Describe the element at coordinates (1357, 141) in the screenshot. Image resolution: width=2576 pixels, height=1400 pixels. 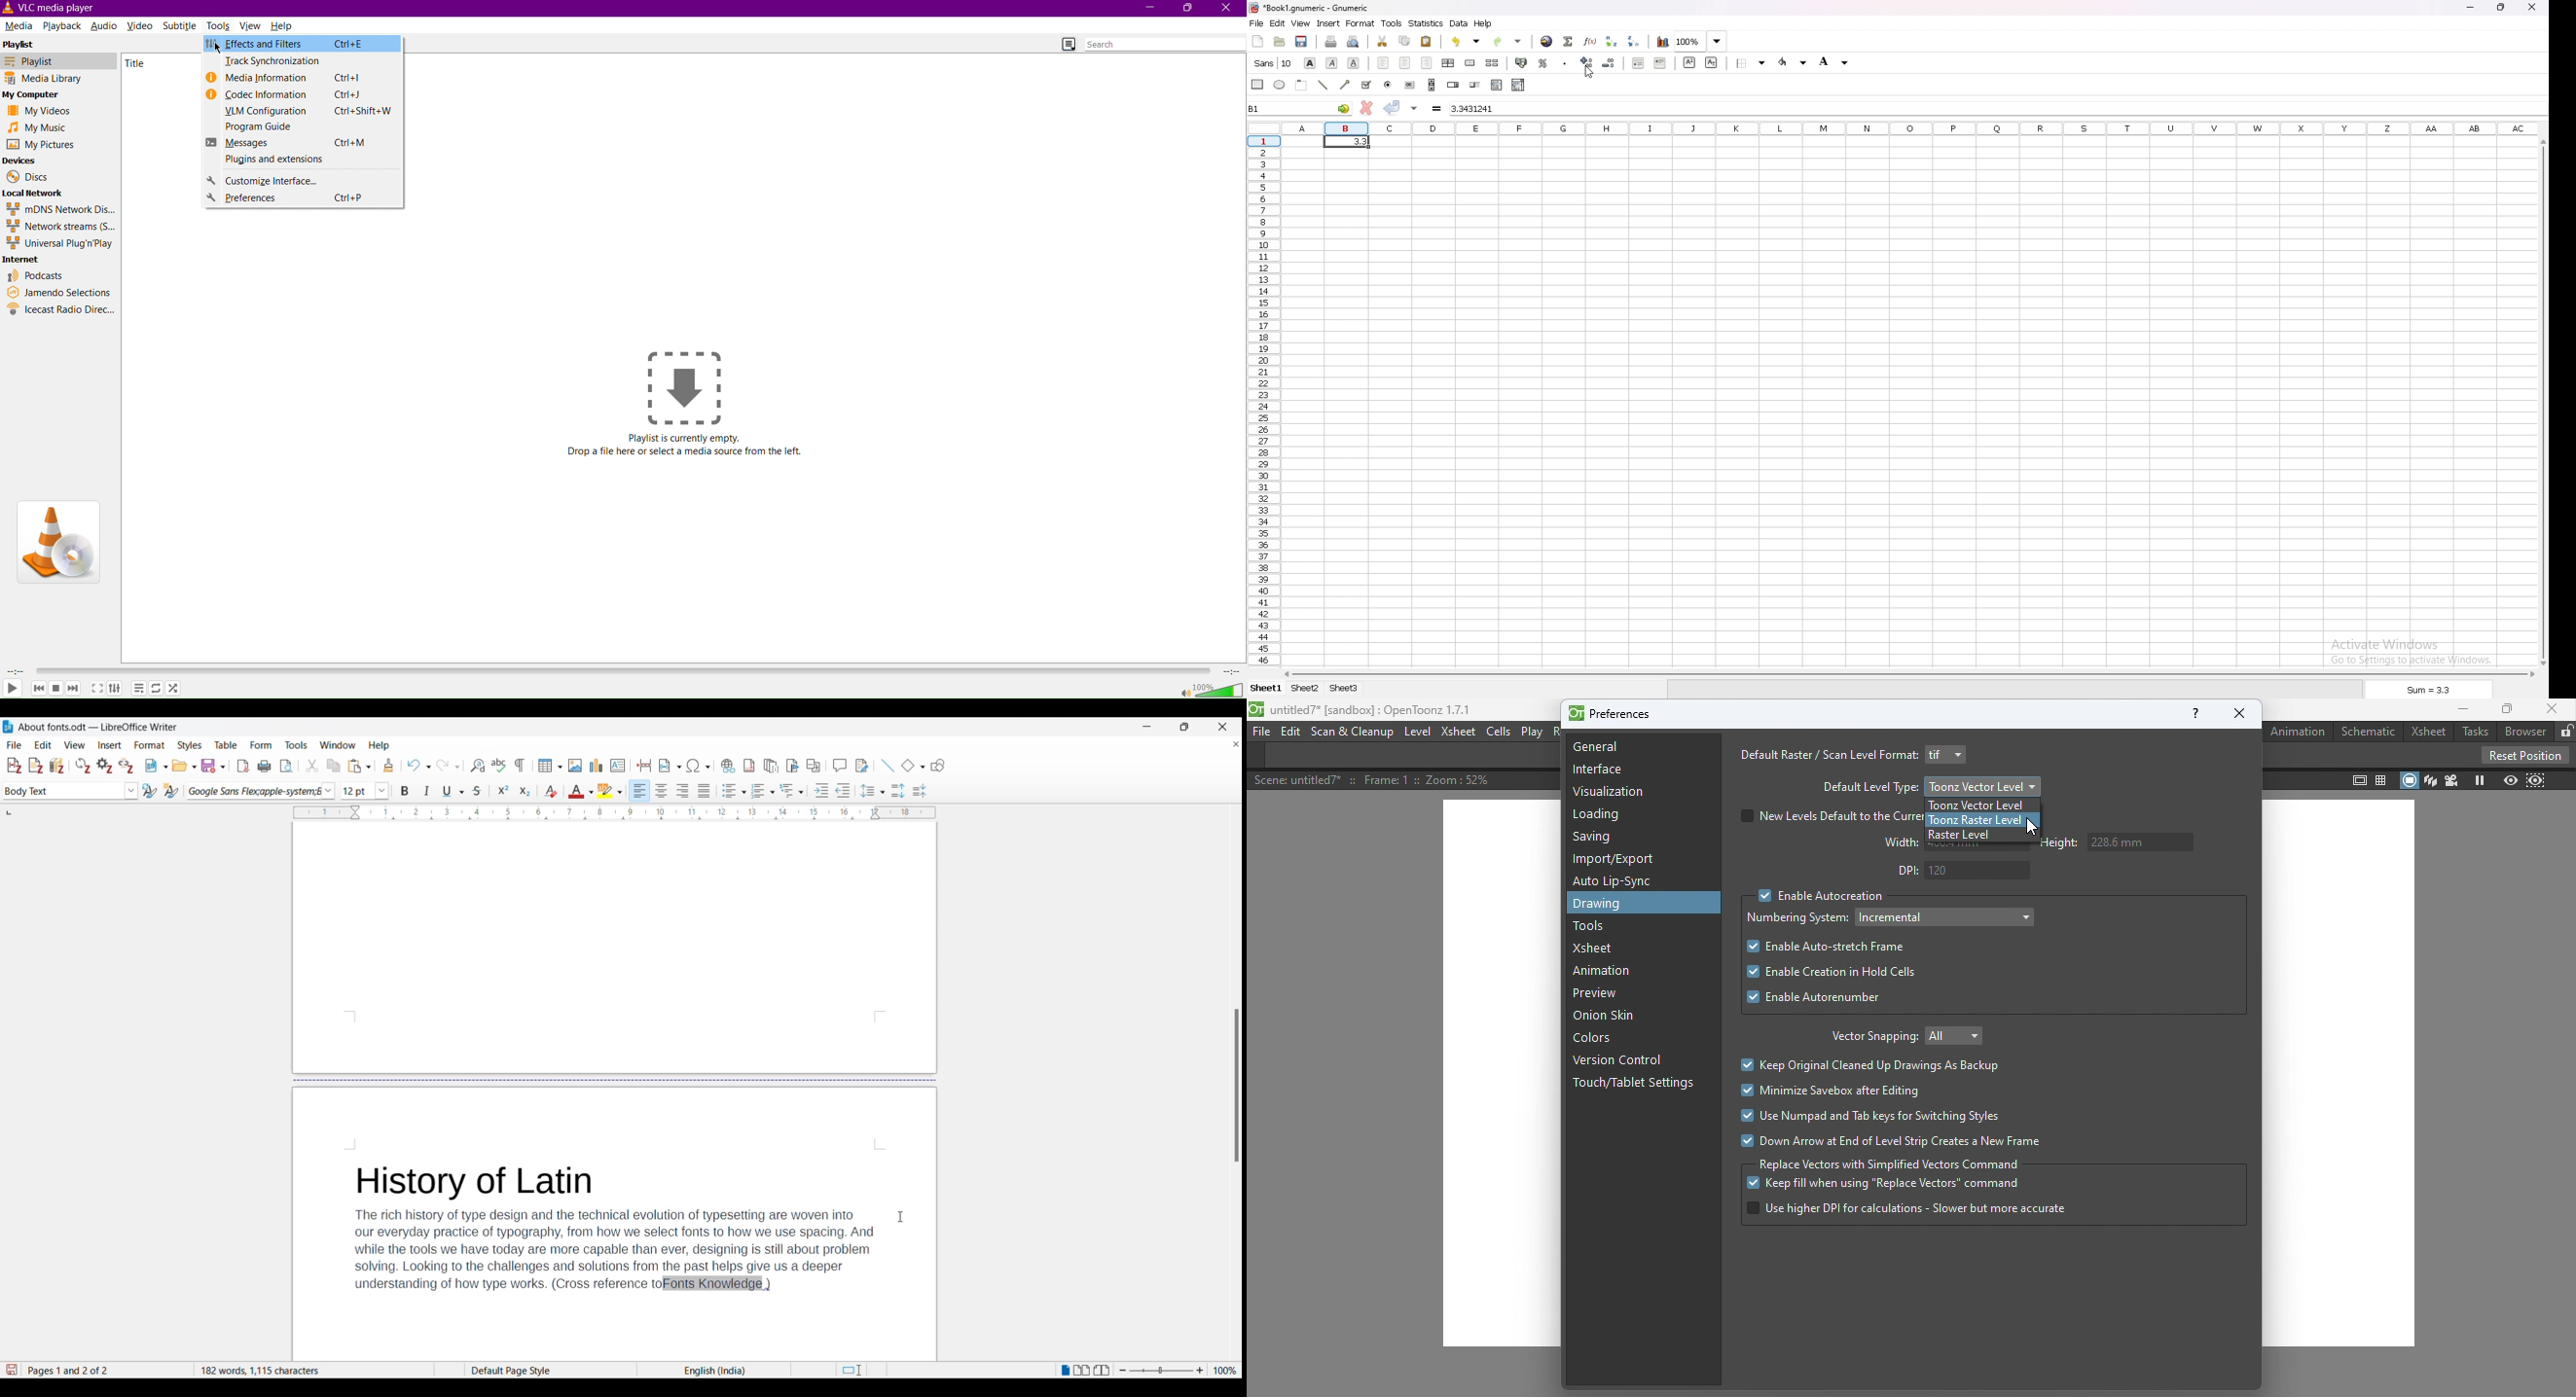
I see `3.3` at that location.